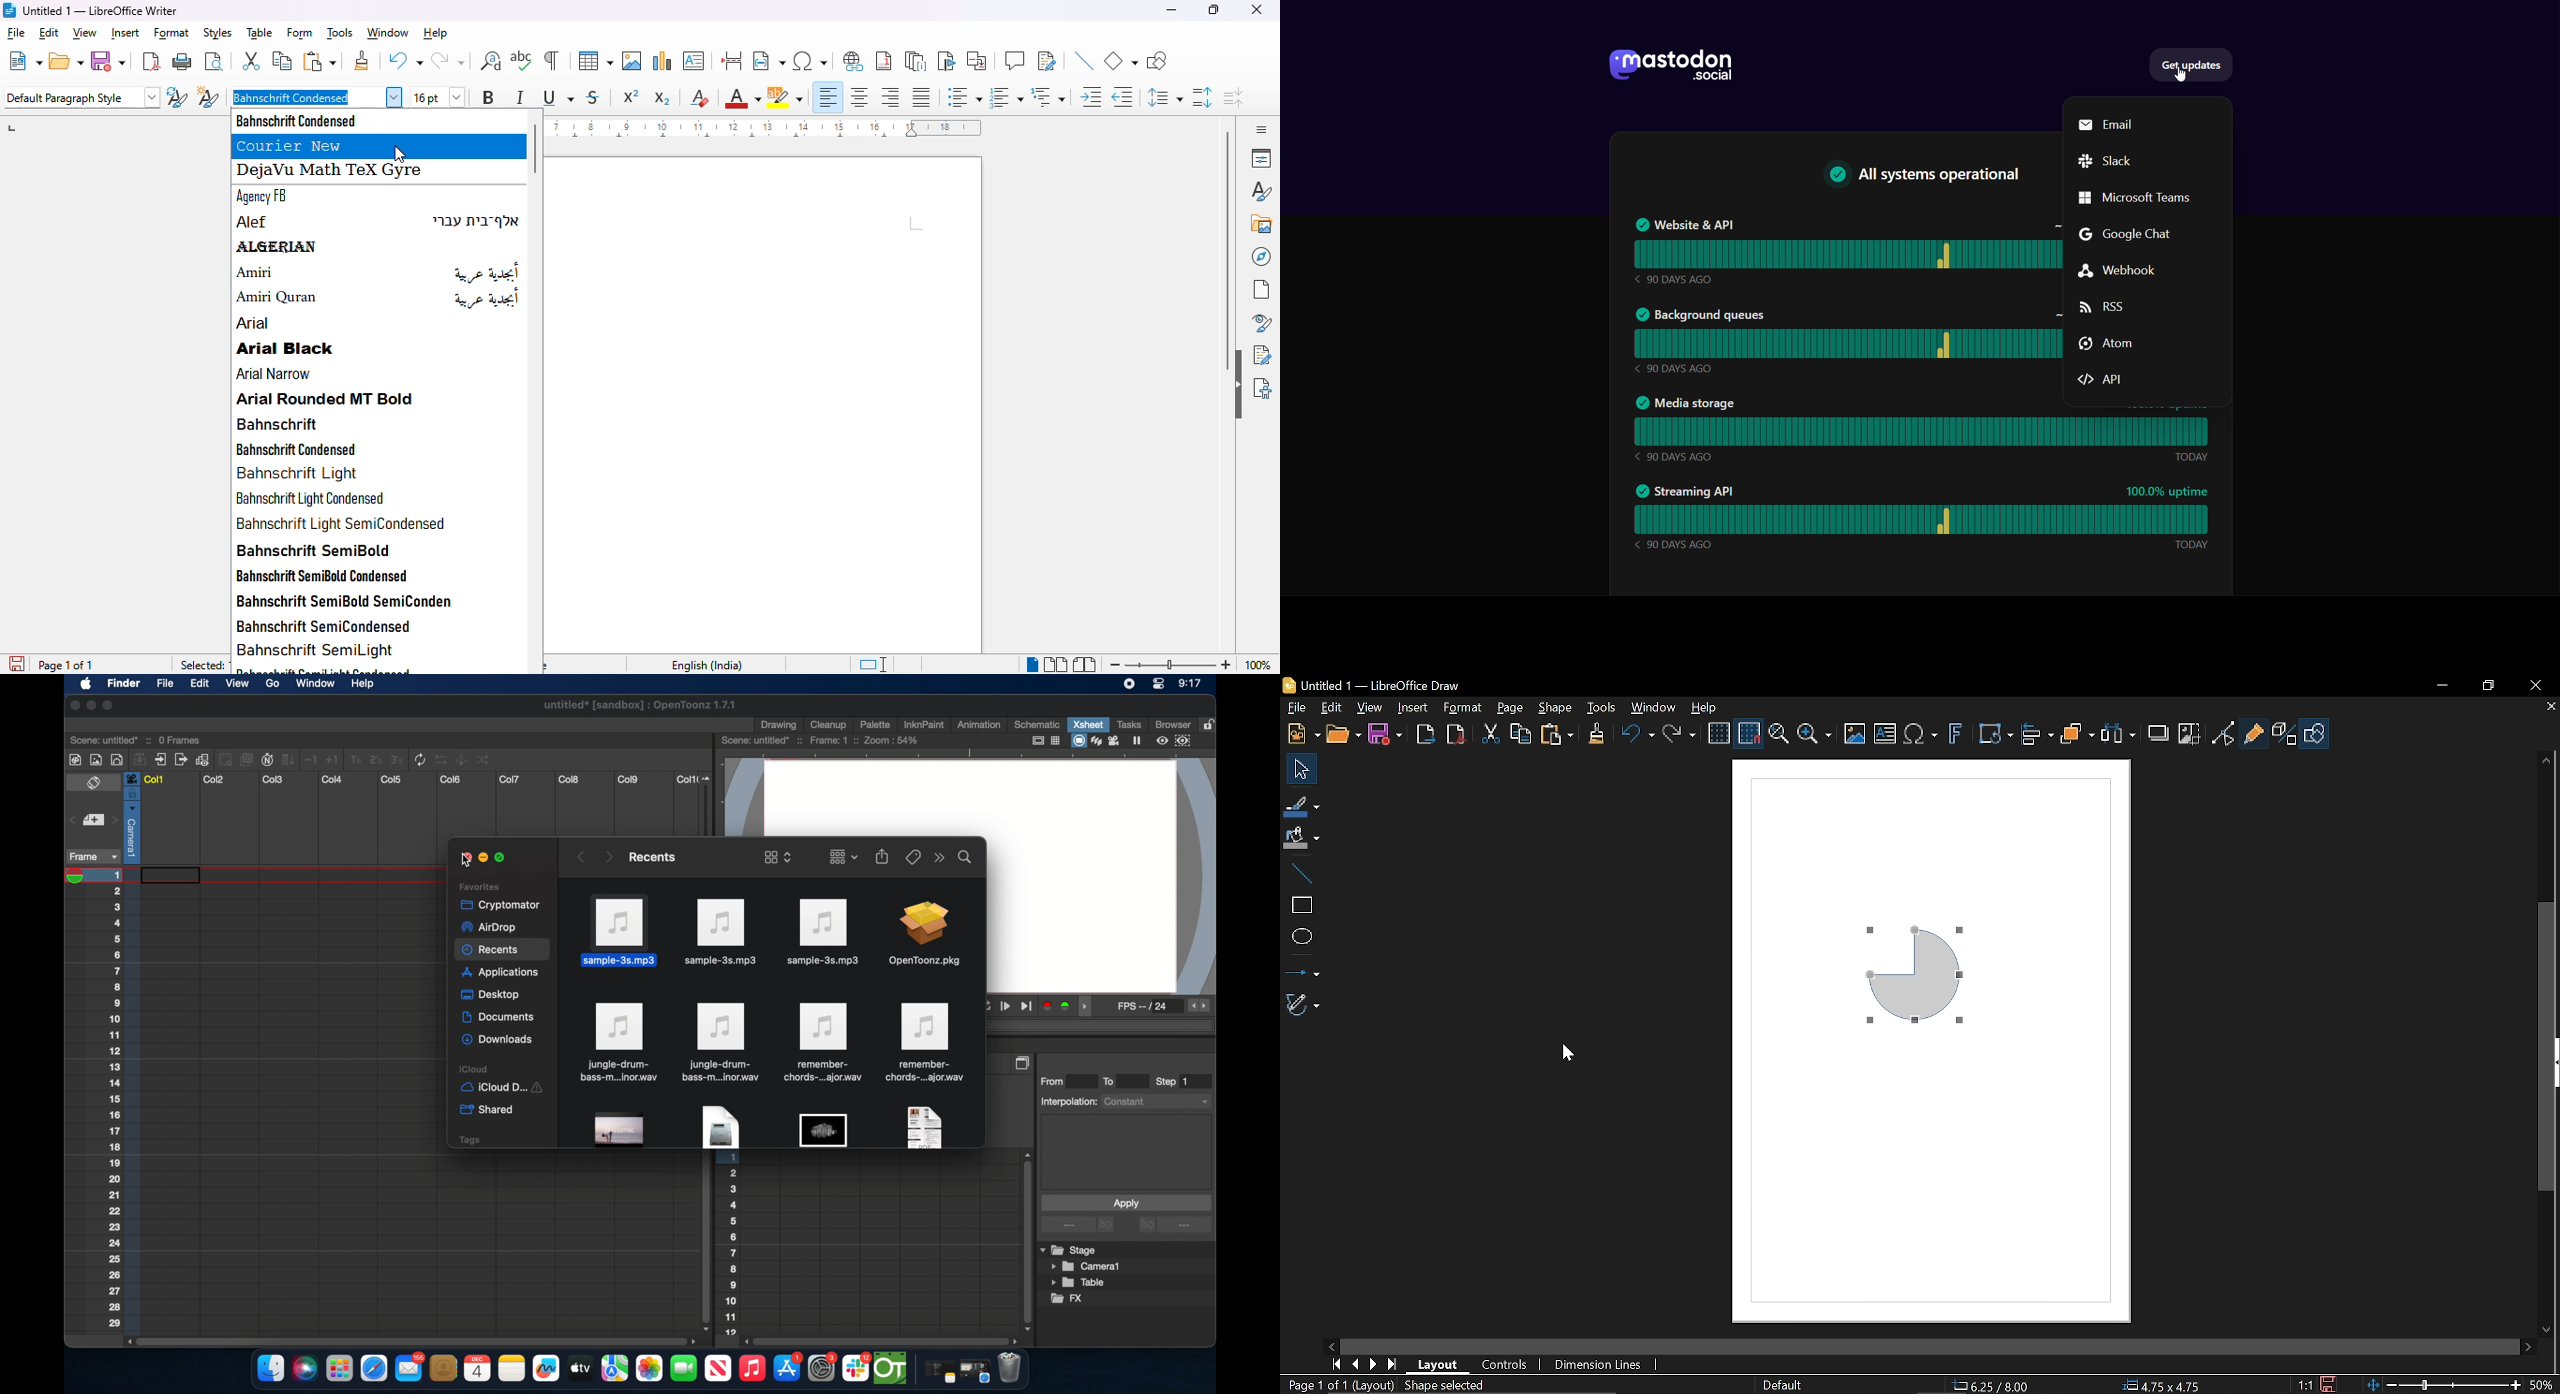 The image size is (2576, 1400). What do you see at coordinates (505, 1069) in the screenshot?
I see `icloud` at bounding box center [505, 1069].